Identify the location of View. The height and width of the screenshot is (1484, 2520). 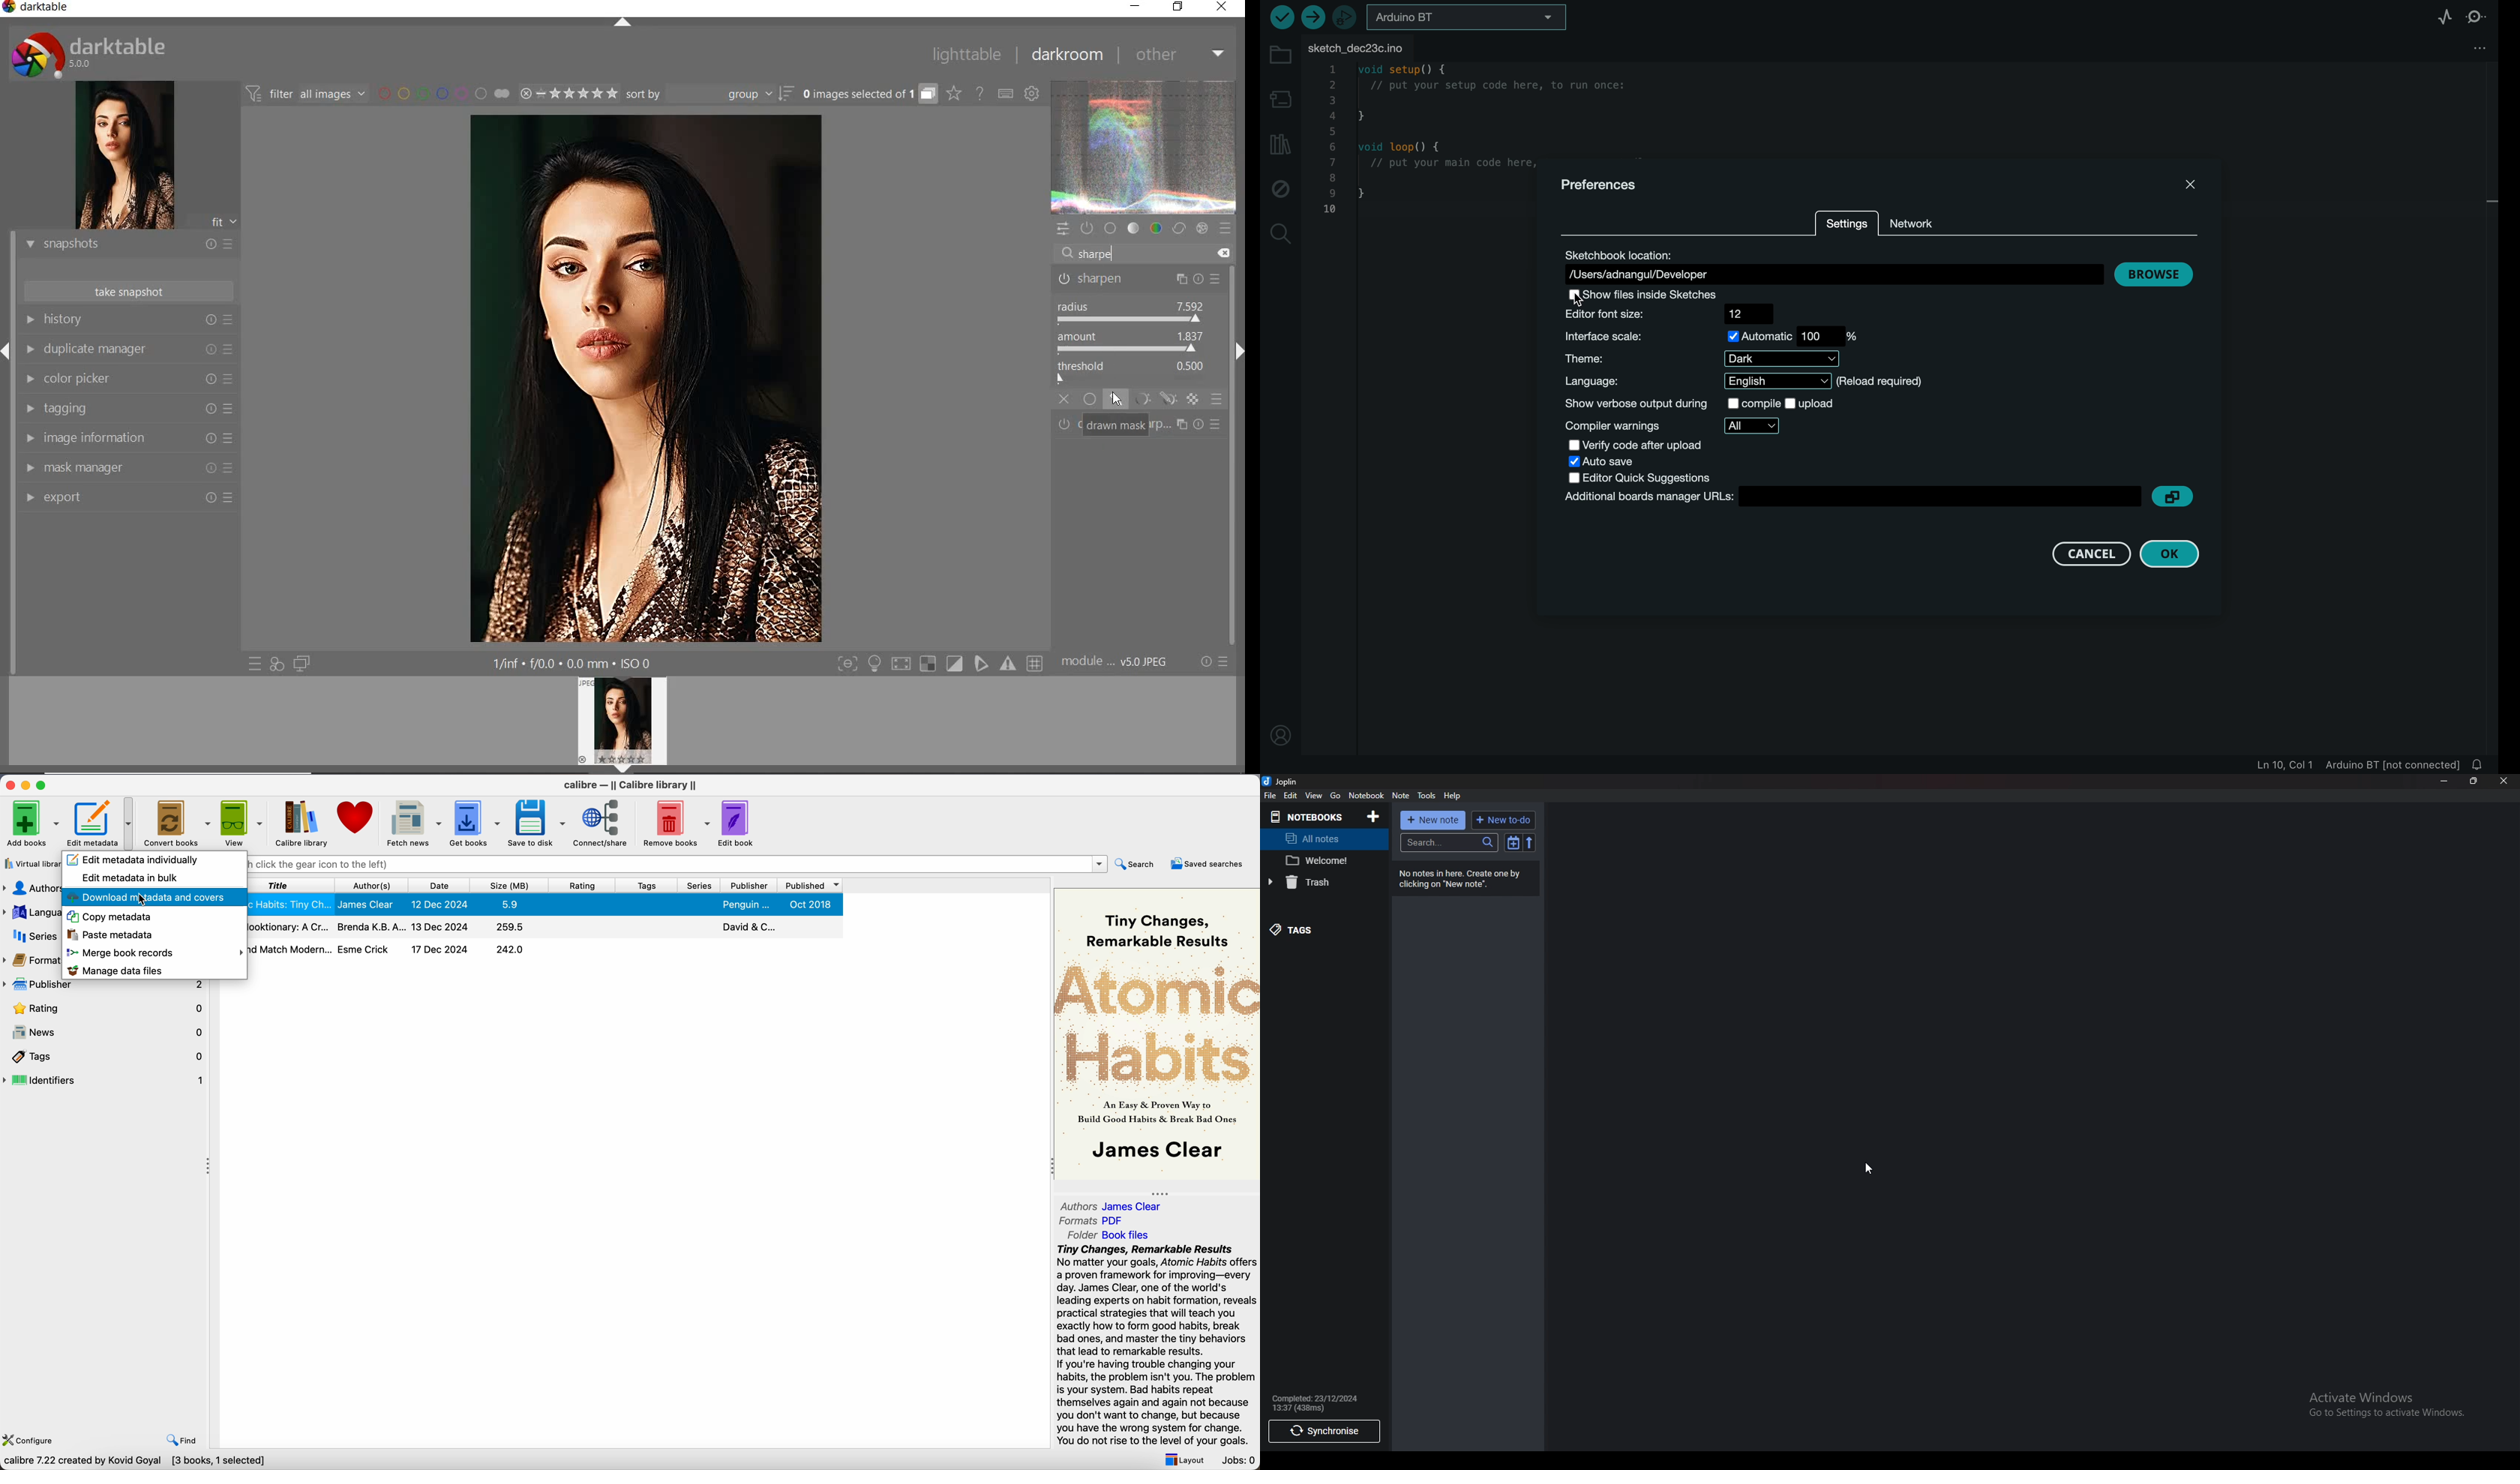
(1314, 796).